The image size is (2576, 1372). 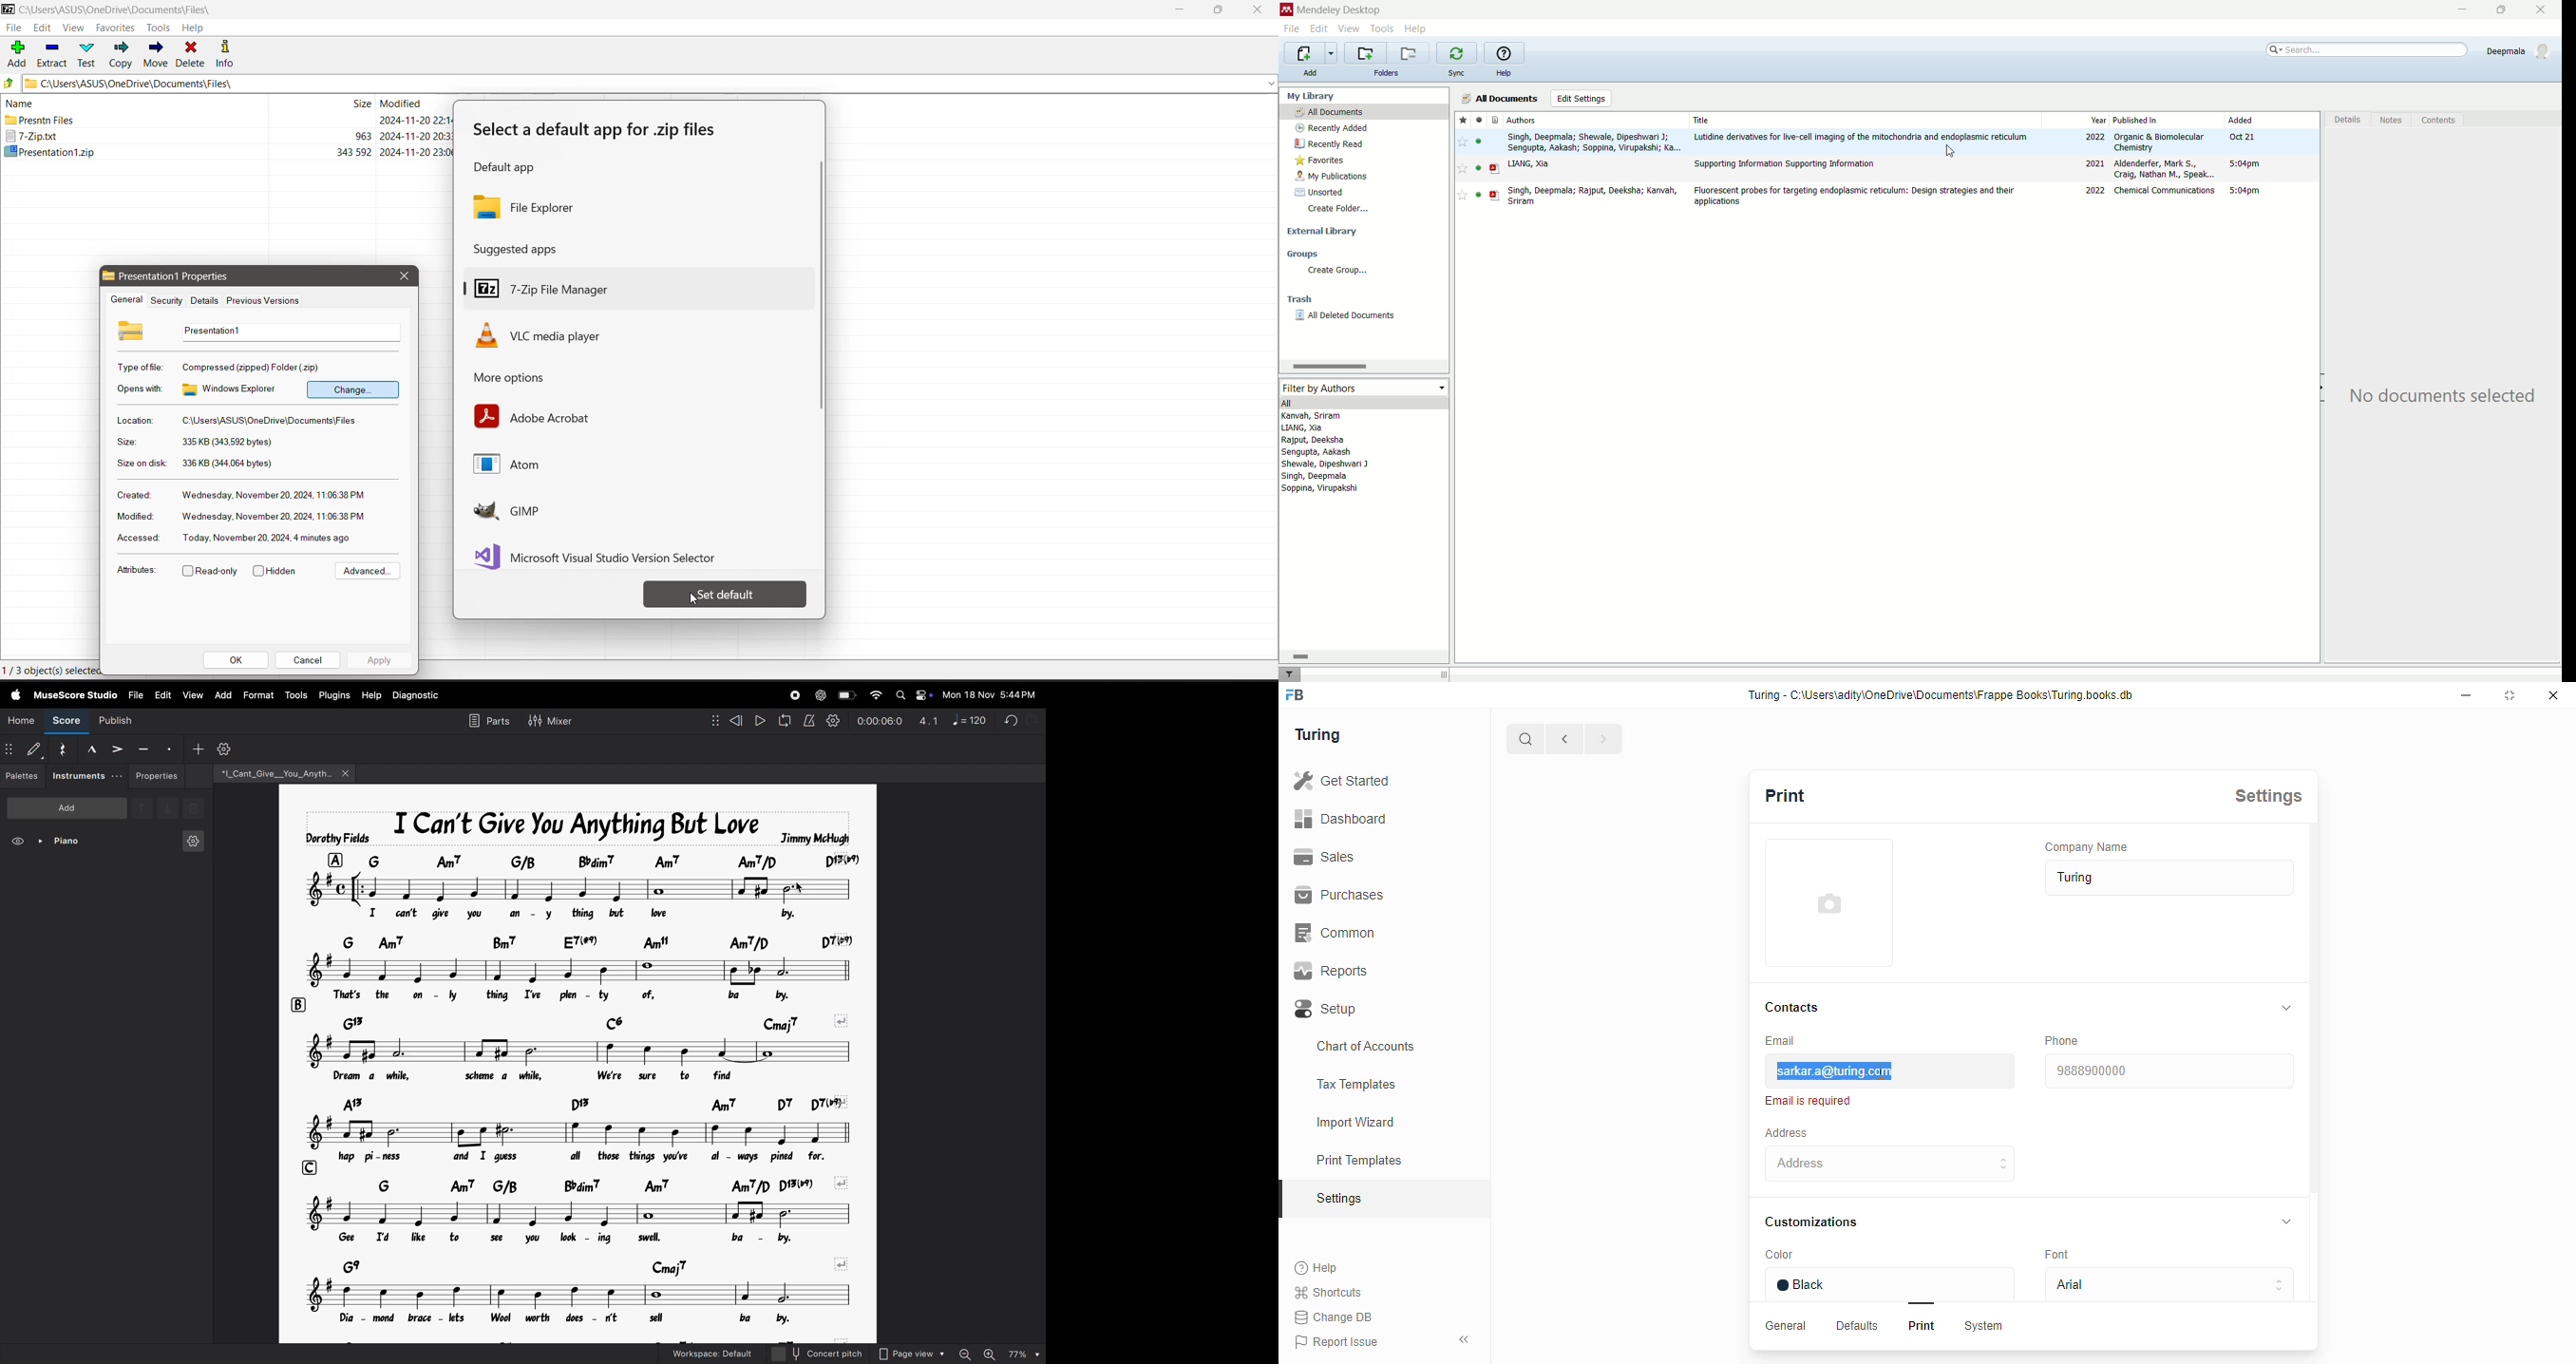 I want to click on Lutidine derivatives for live-cell imaging of the mitochondria and endoplasmic reticulum, so click(x=1862, y=137).